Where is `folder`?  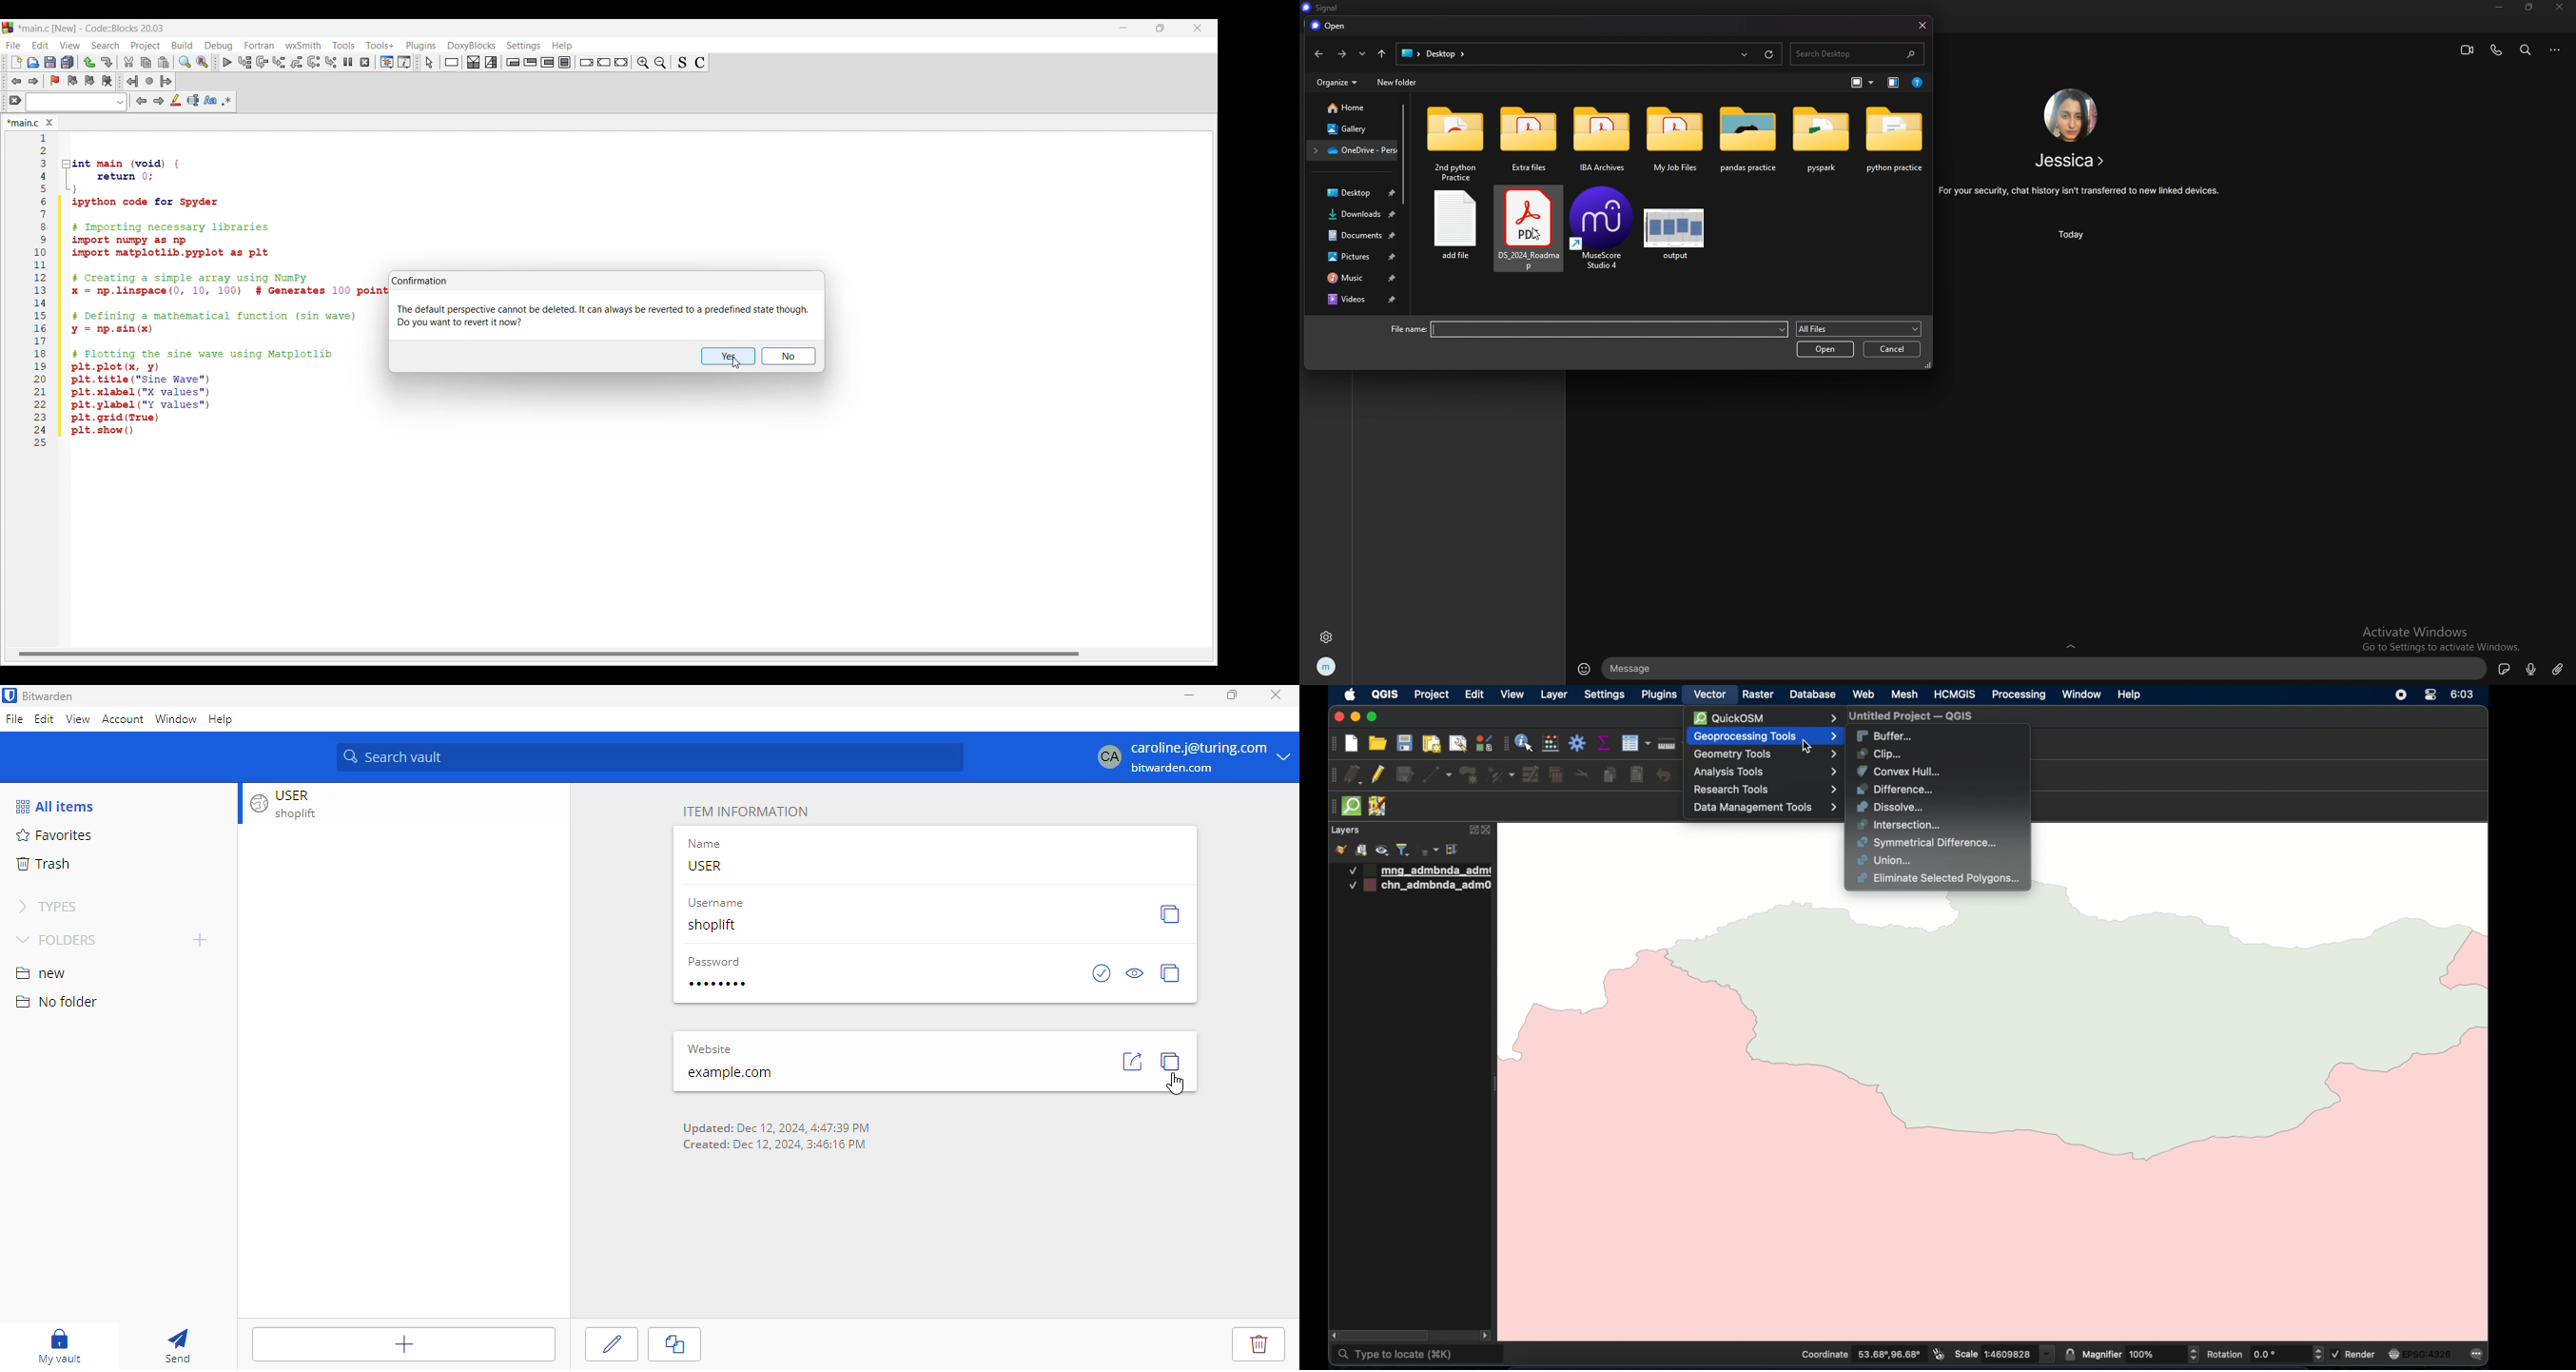
folder is located at coordinates (1675, 143).